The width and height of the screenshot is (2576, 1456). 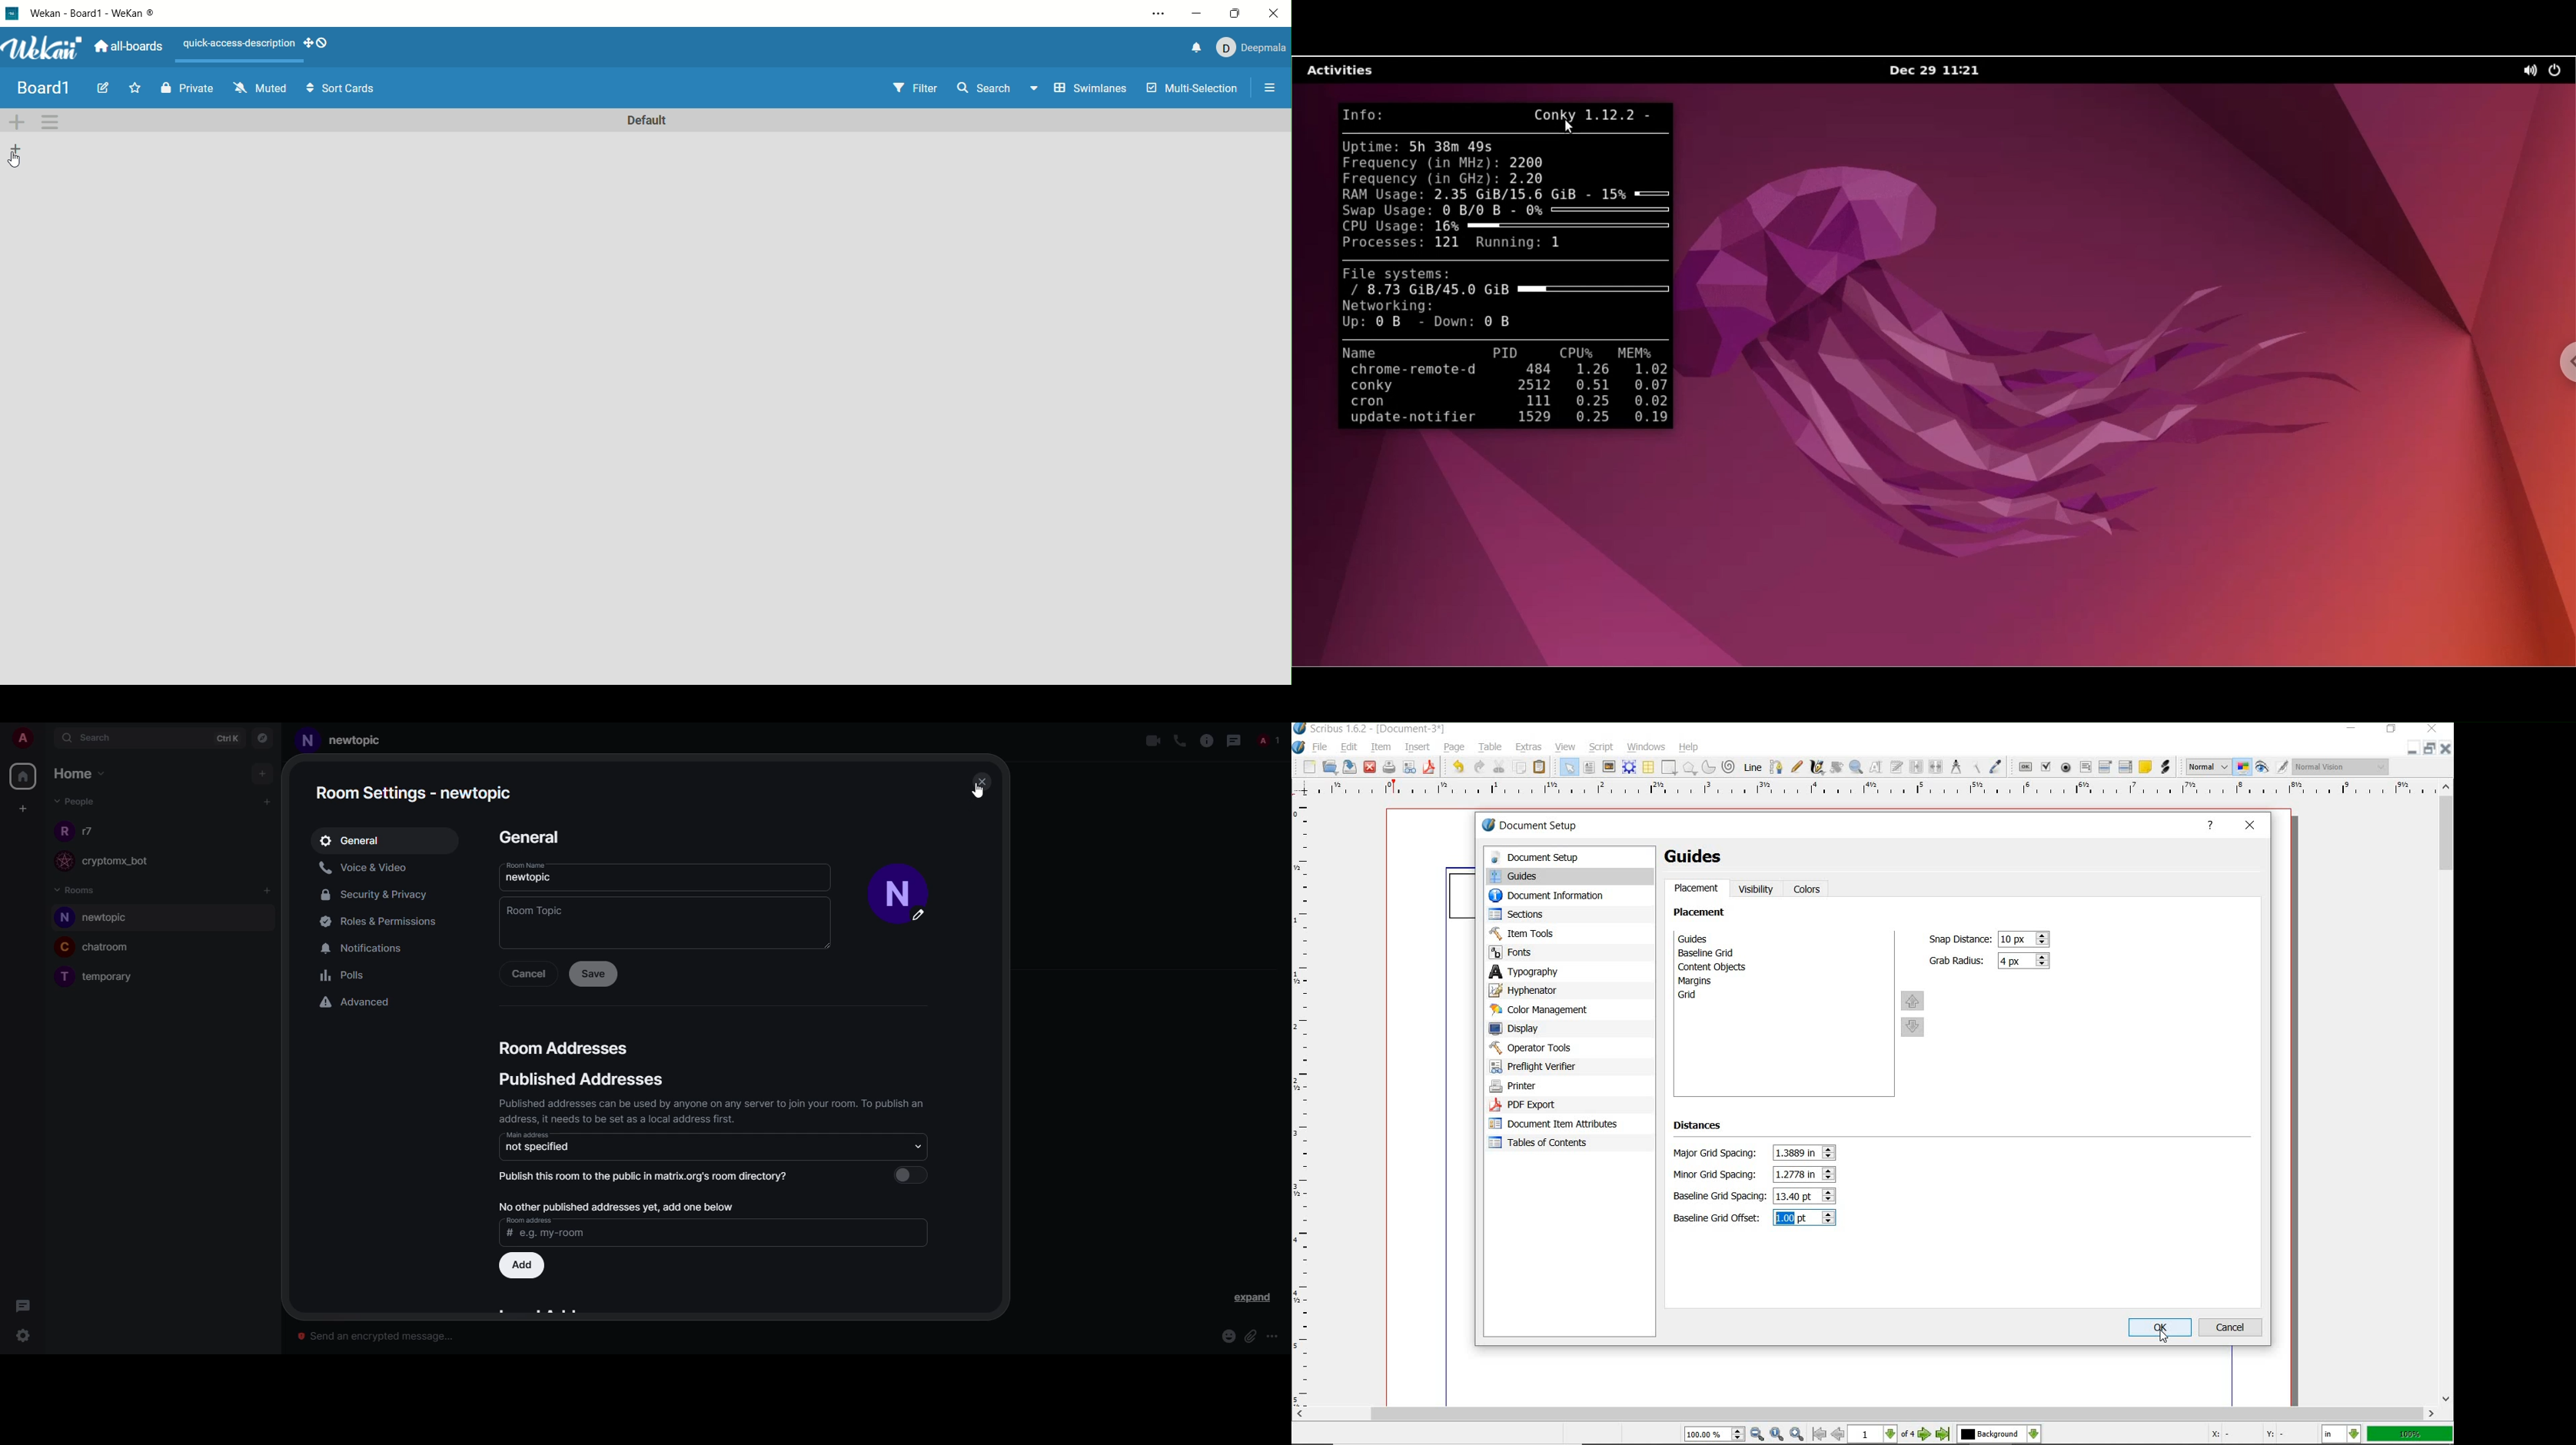 I want to click on placement, so click(x=1697, y=890).